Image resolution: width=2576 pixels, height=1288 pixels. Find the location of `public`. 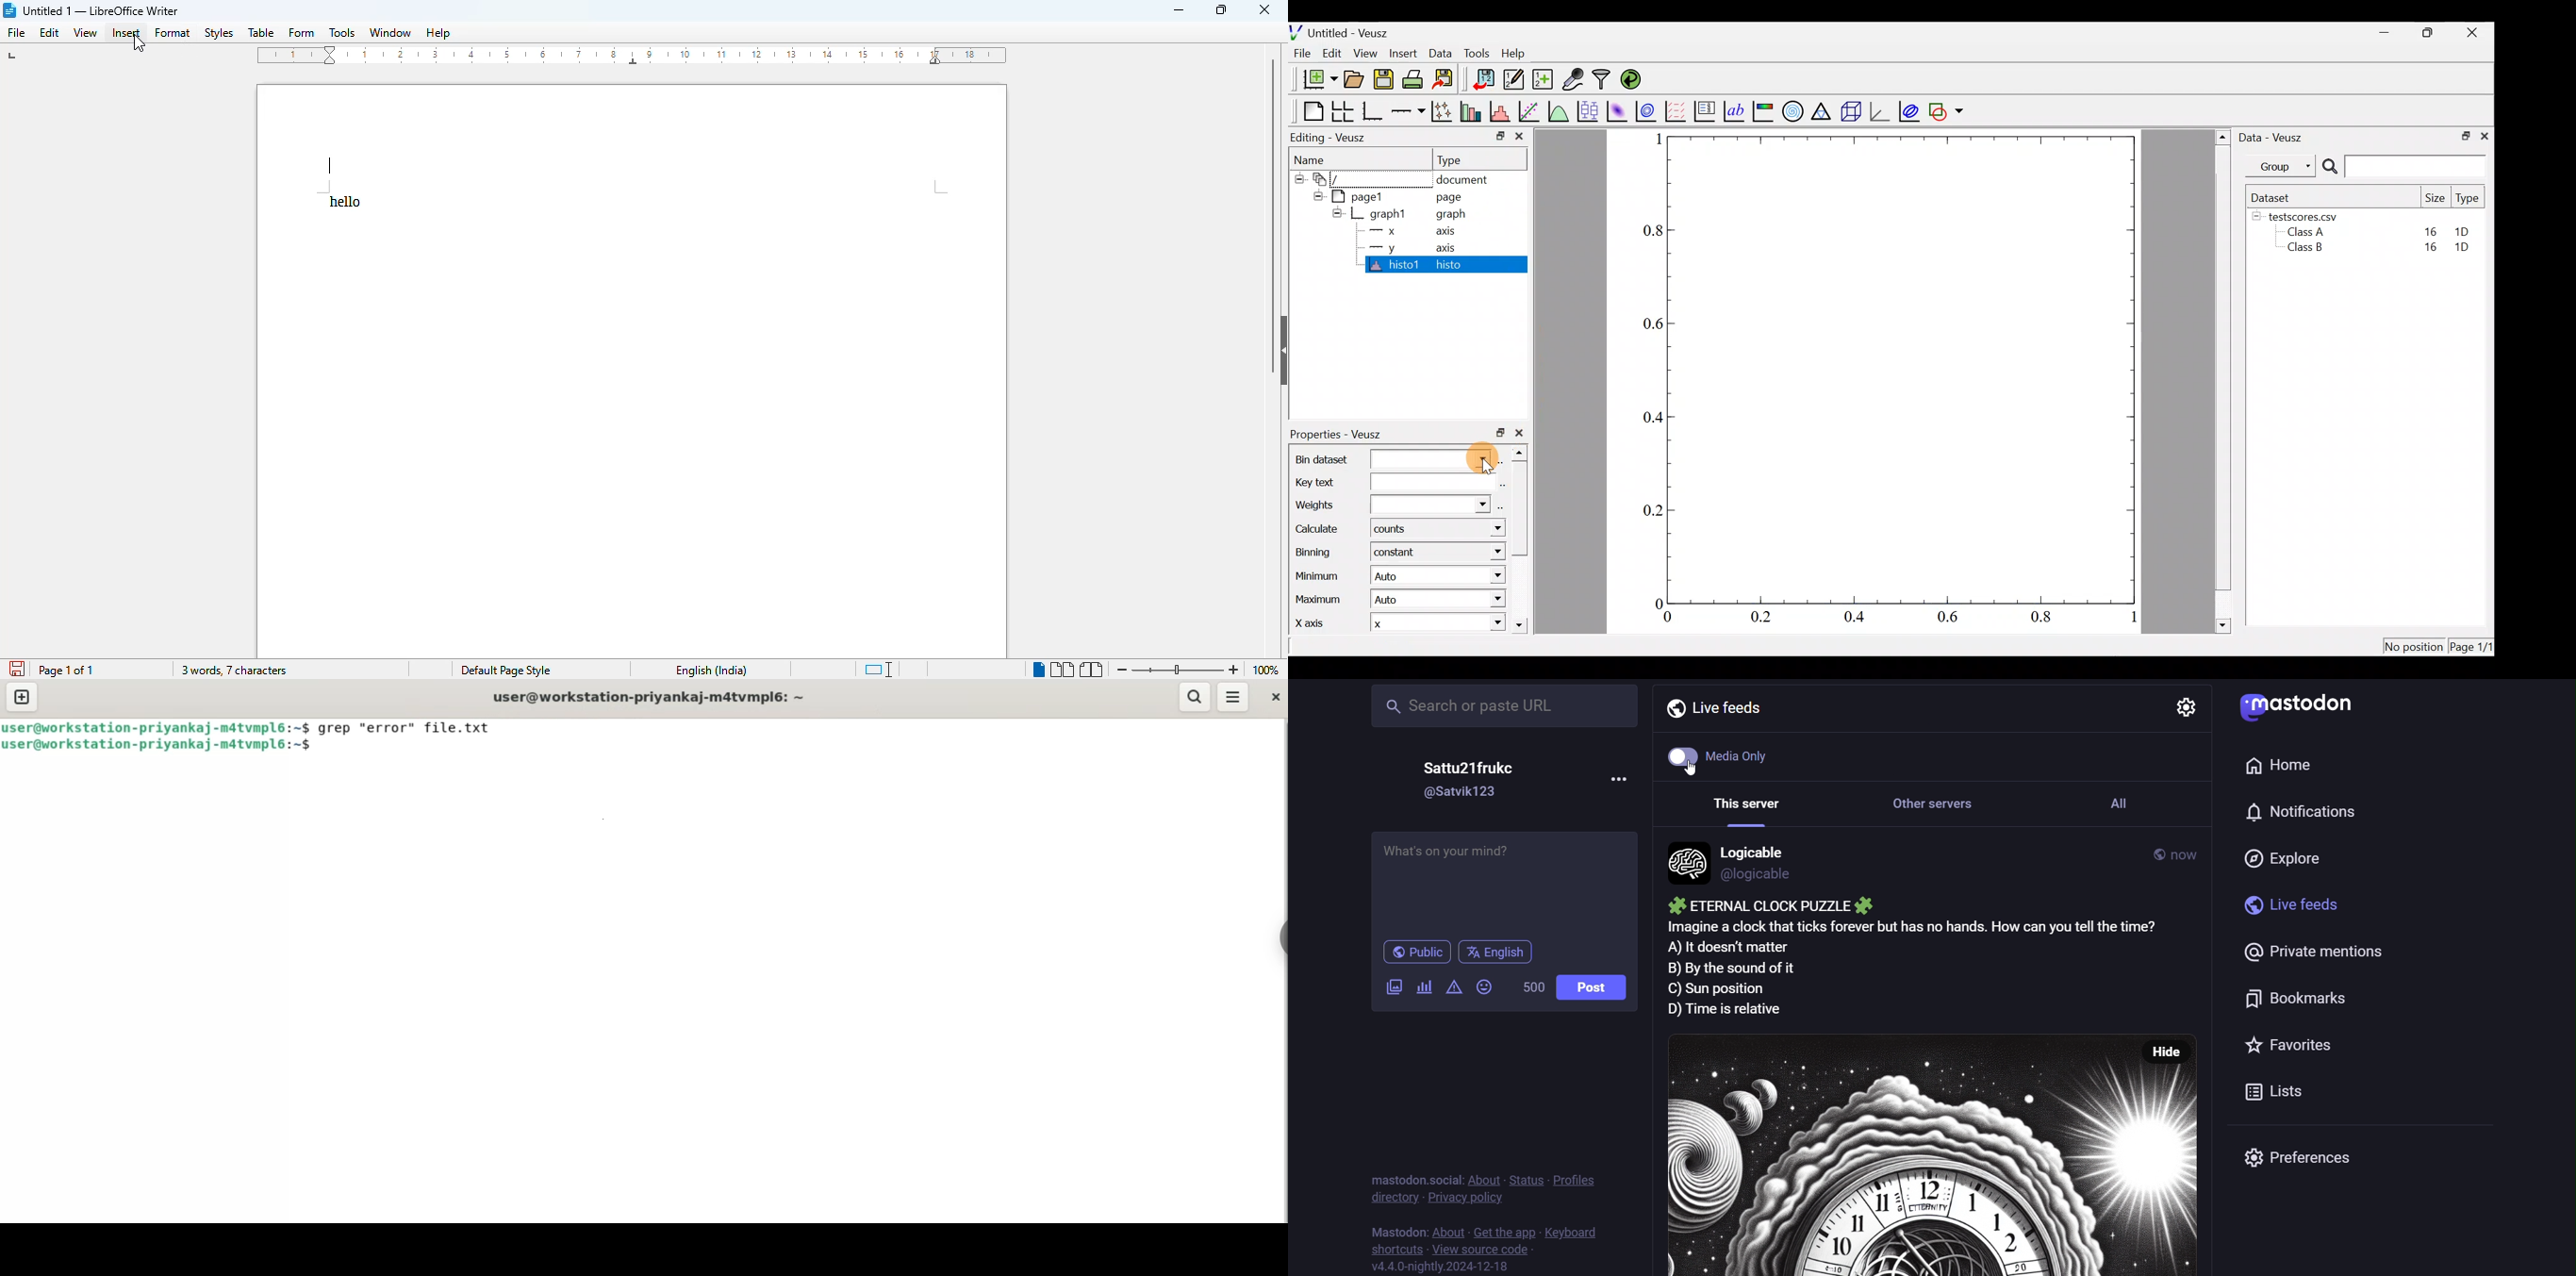

public is located at coordinates (1418, 953).